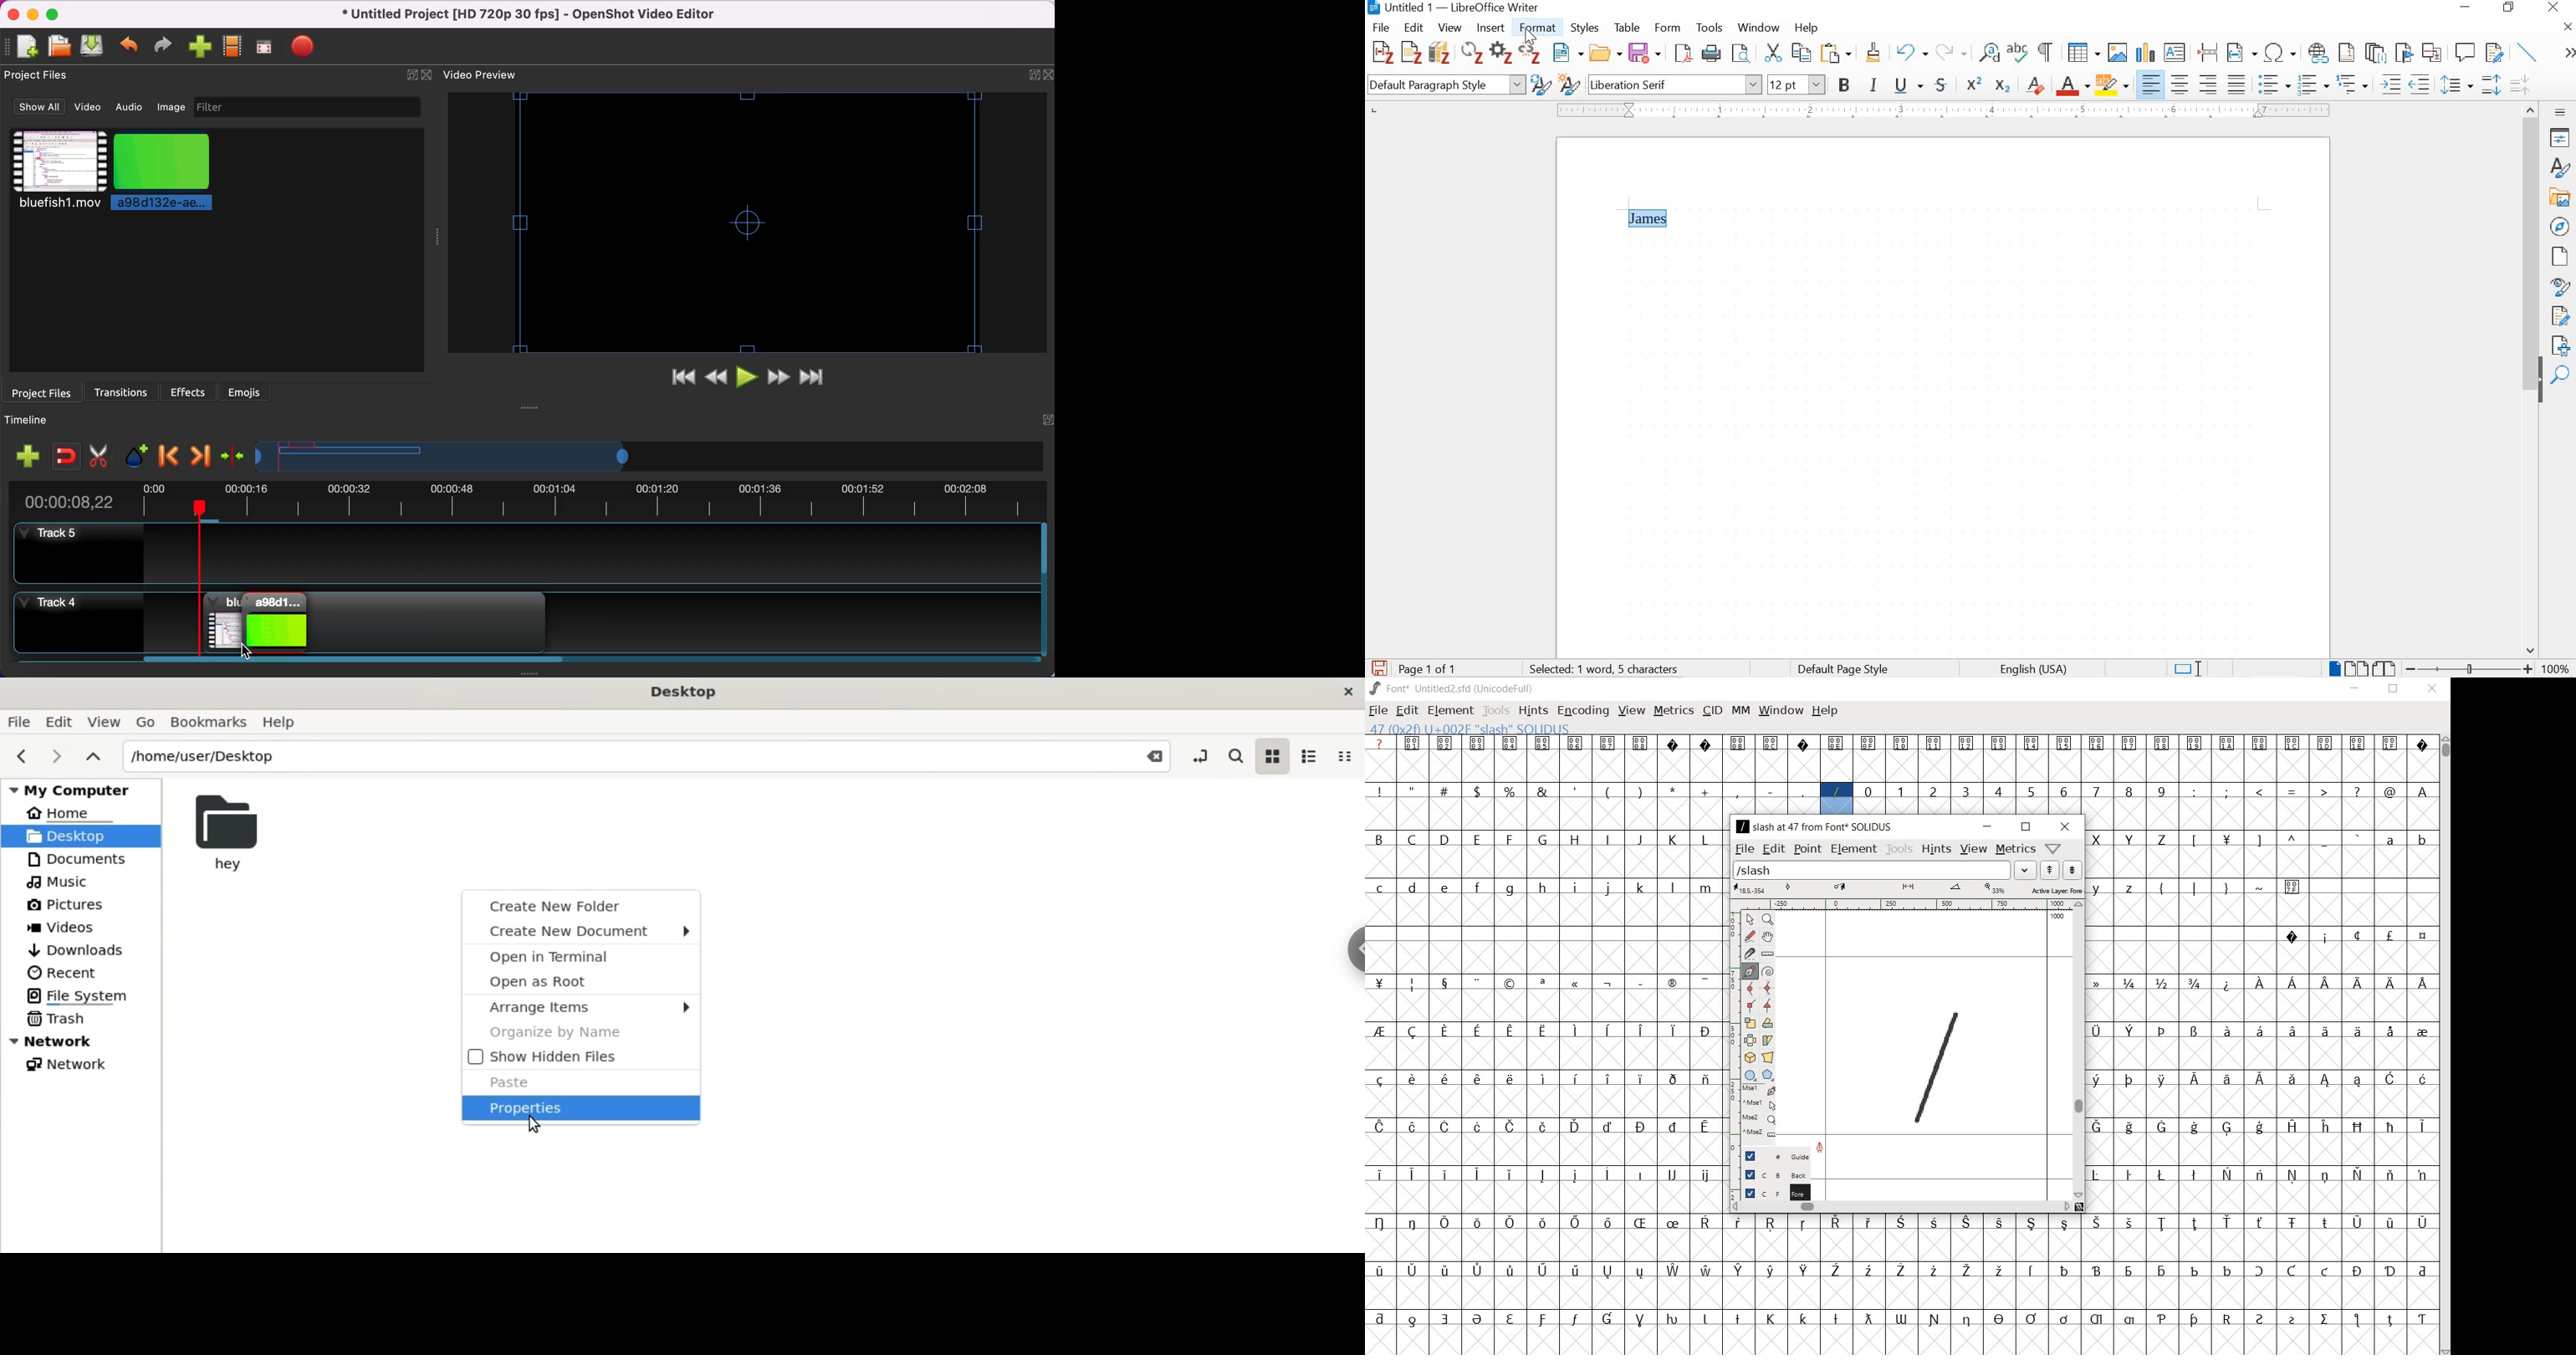  Describe the element at coordinates (2055, 920) in the screenshot. I see `1000` at that location.